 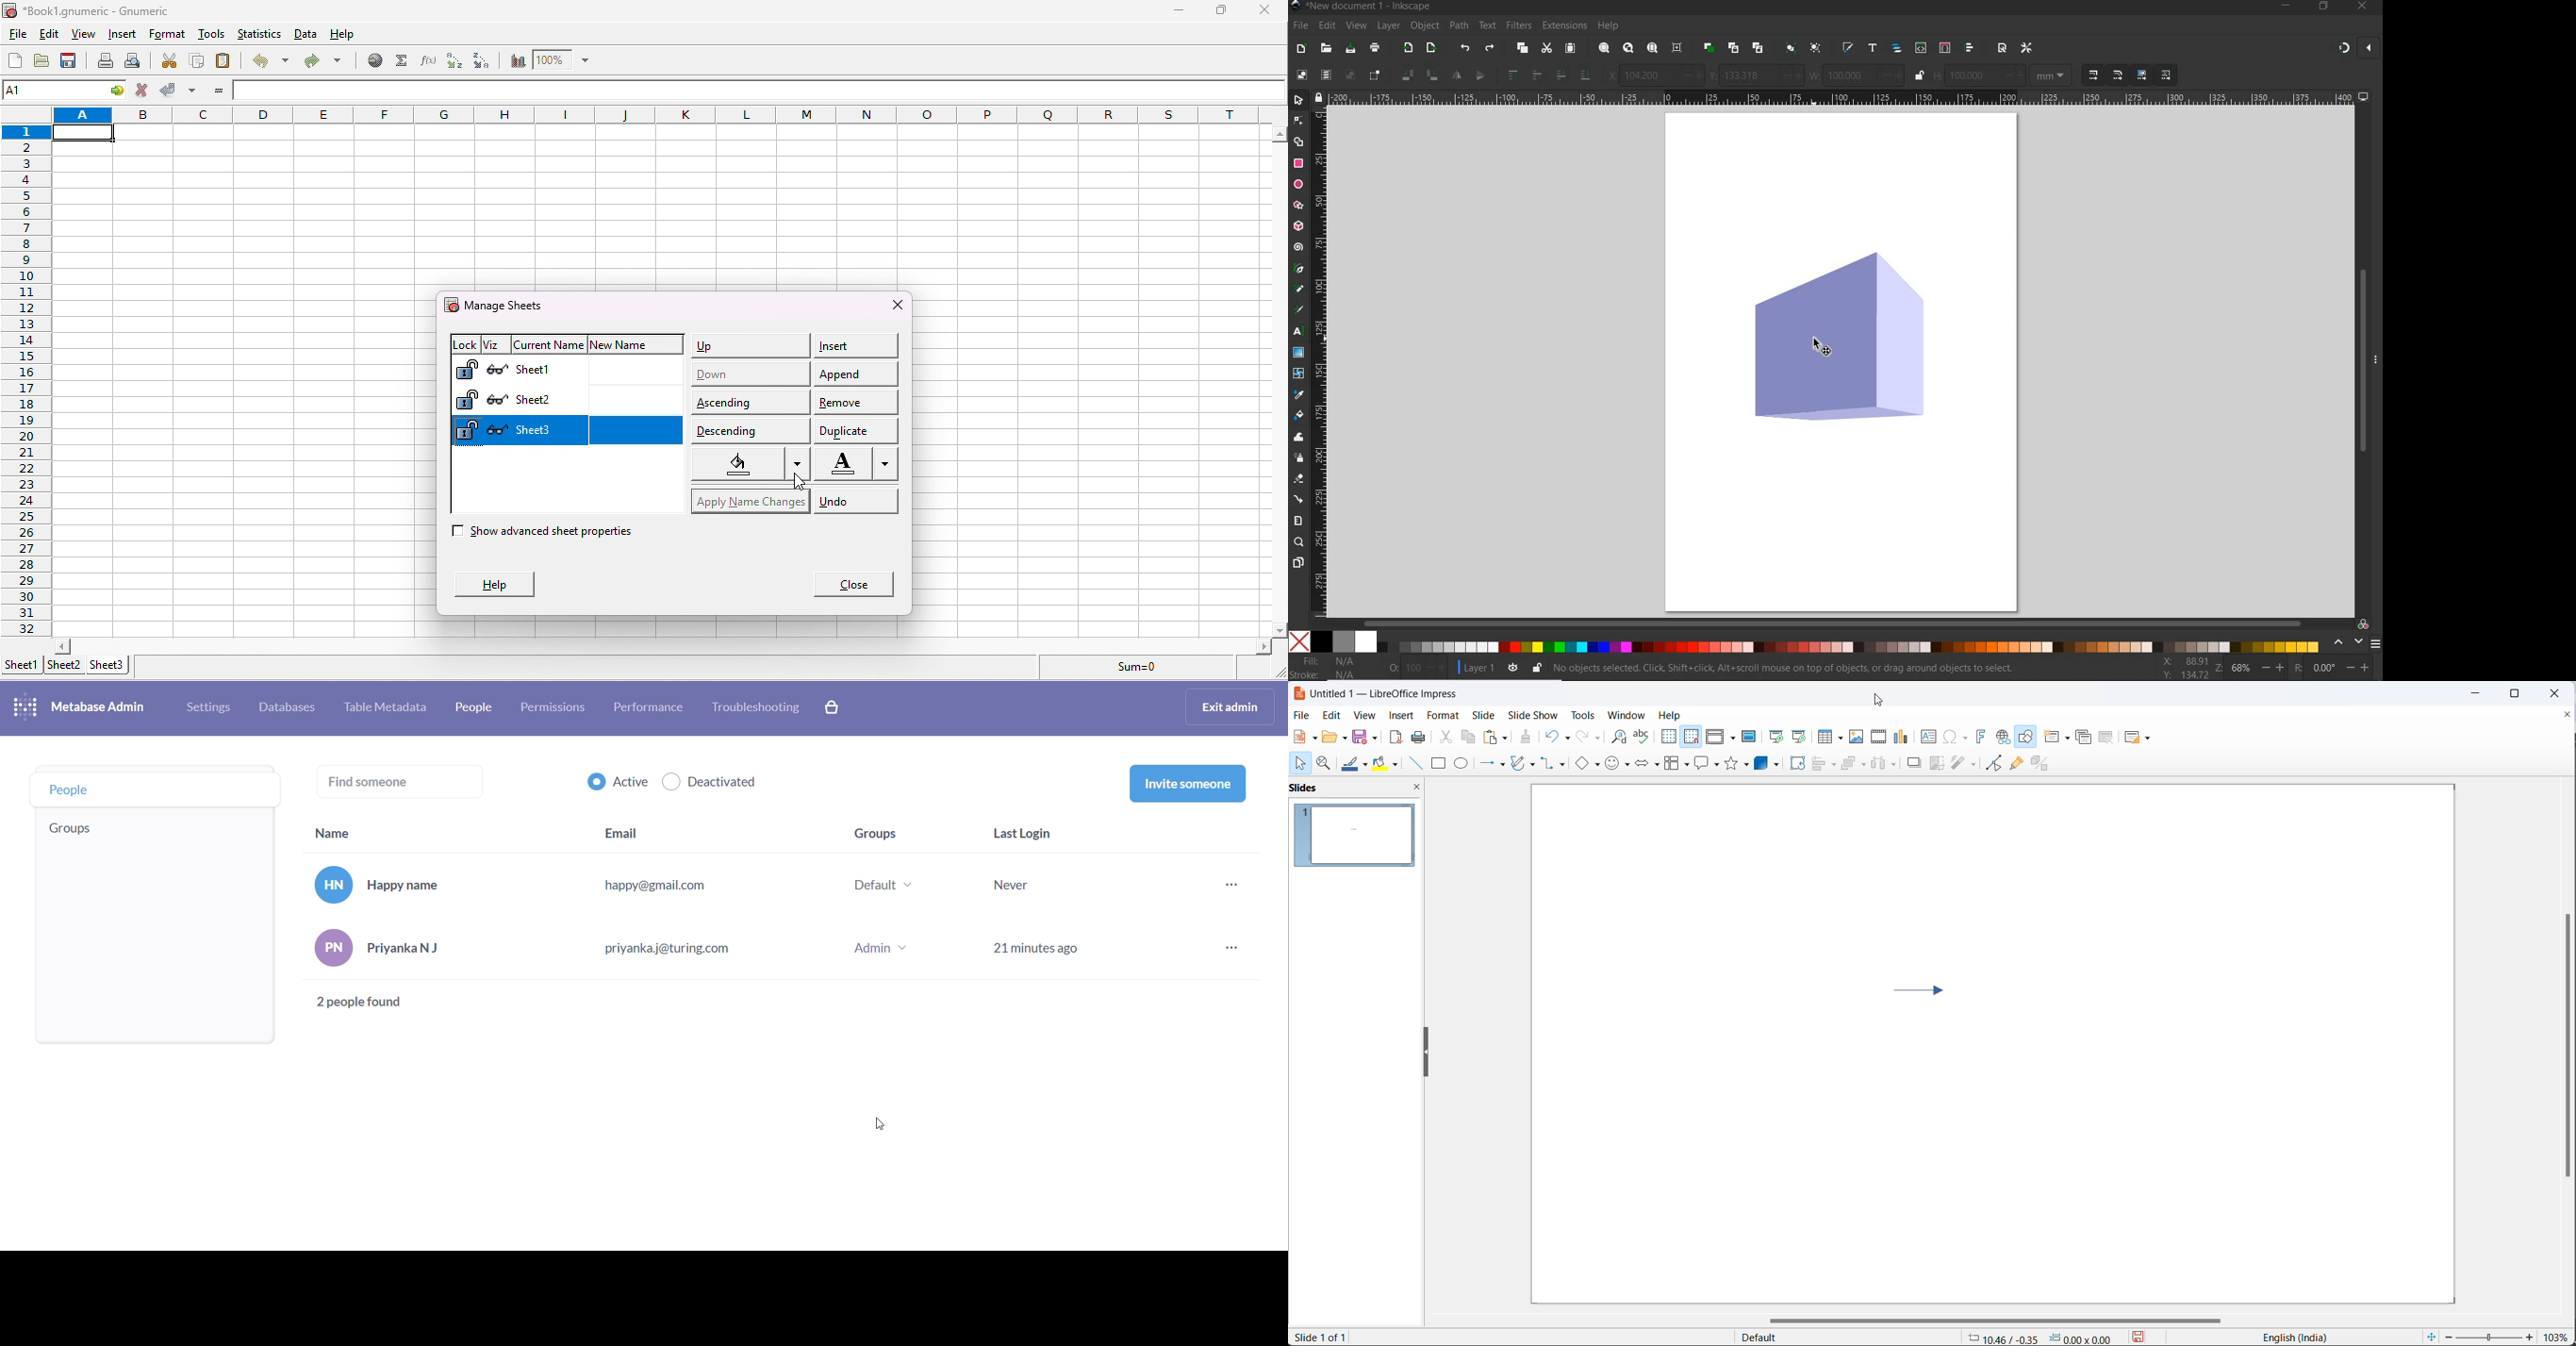 What do you see at coordinates (1841, 98) in the screenshot?
I see `RULER` at bounding box center [1841, 98].